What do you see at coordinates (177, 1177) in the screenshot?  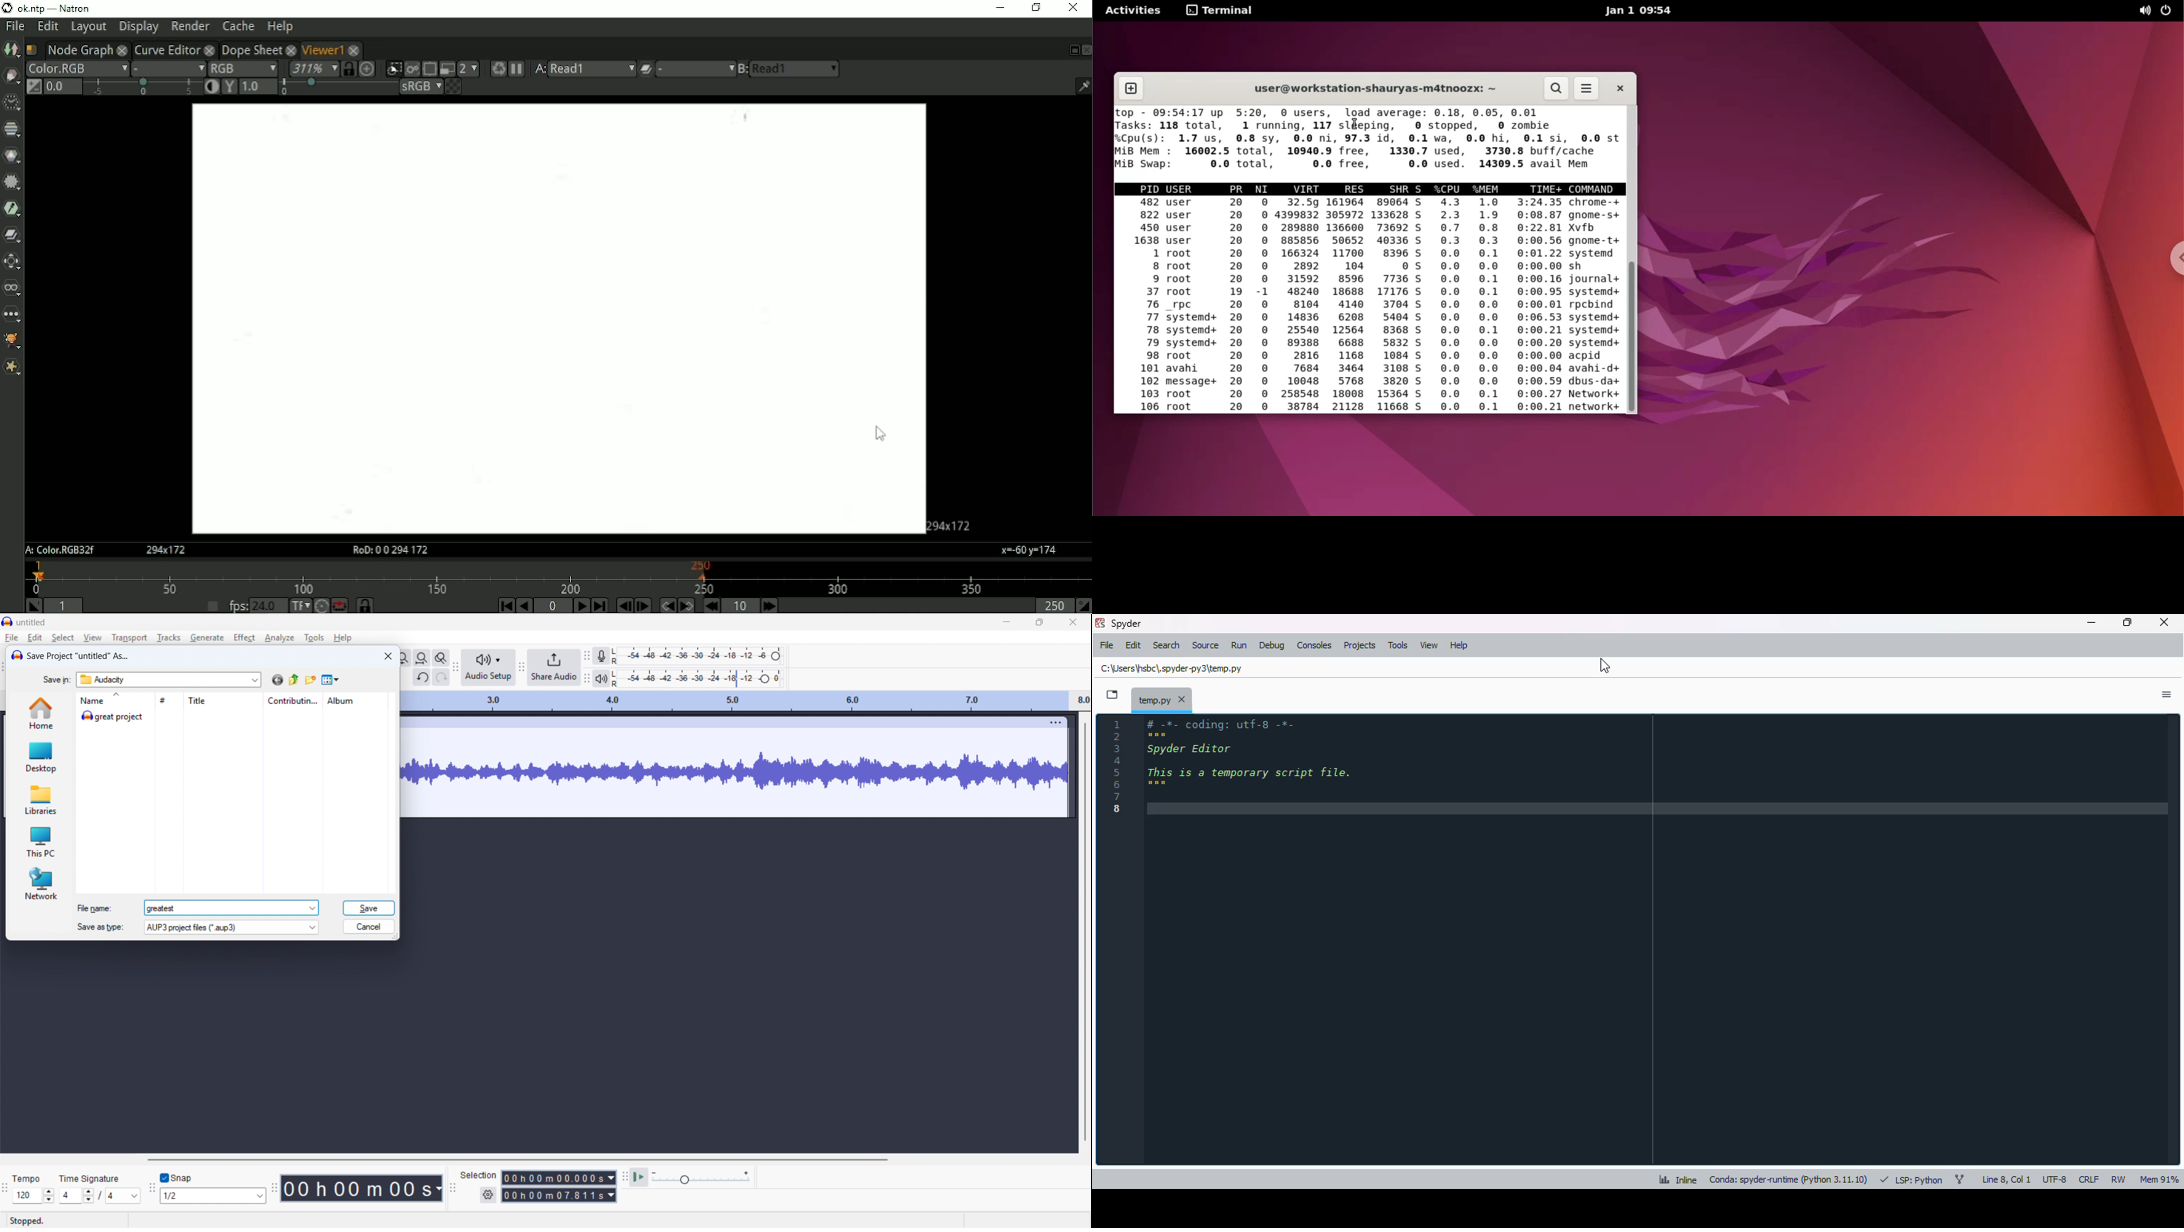 I see `toggle snap` at bounding box center [177, 1177].